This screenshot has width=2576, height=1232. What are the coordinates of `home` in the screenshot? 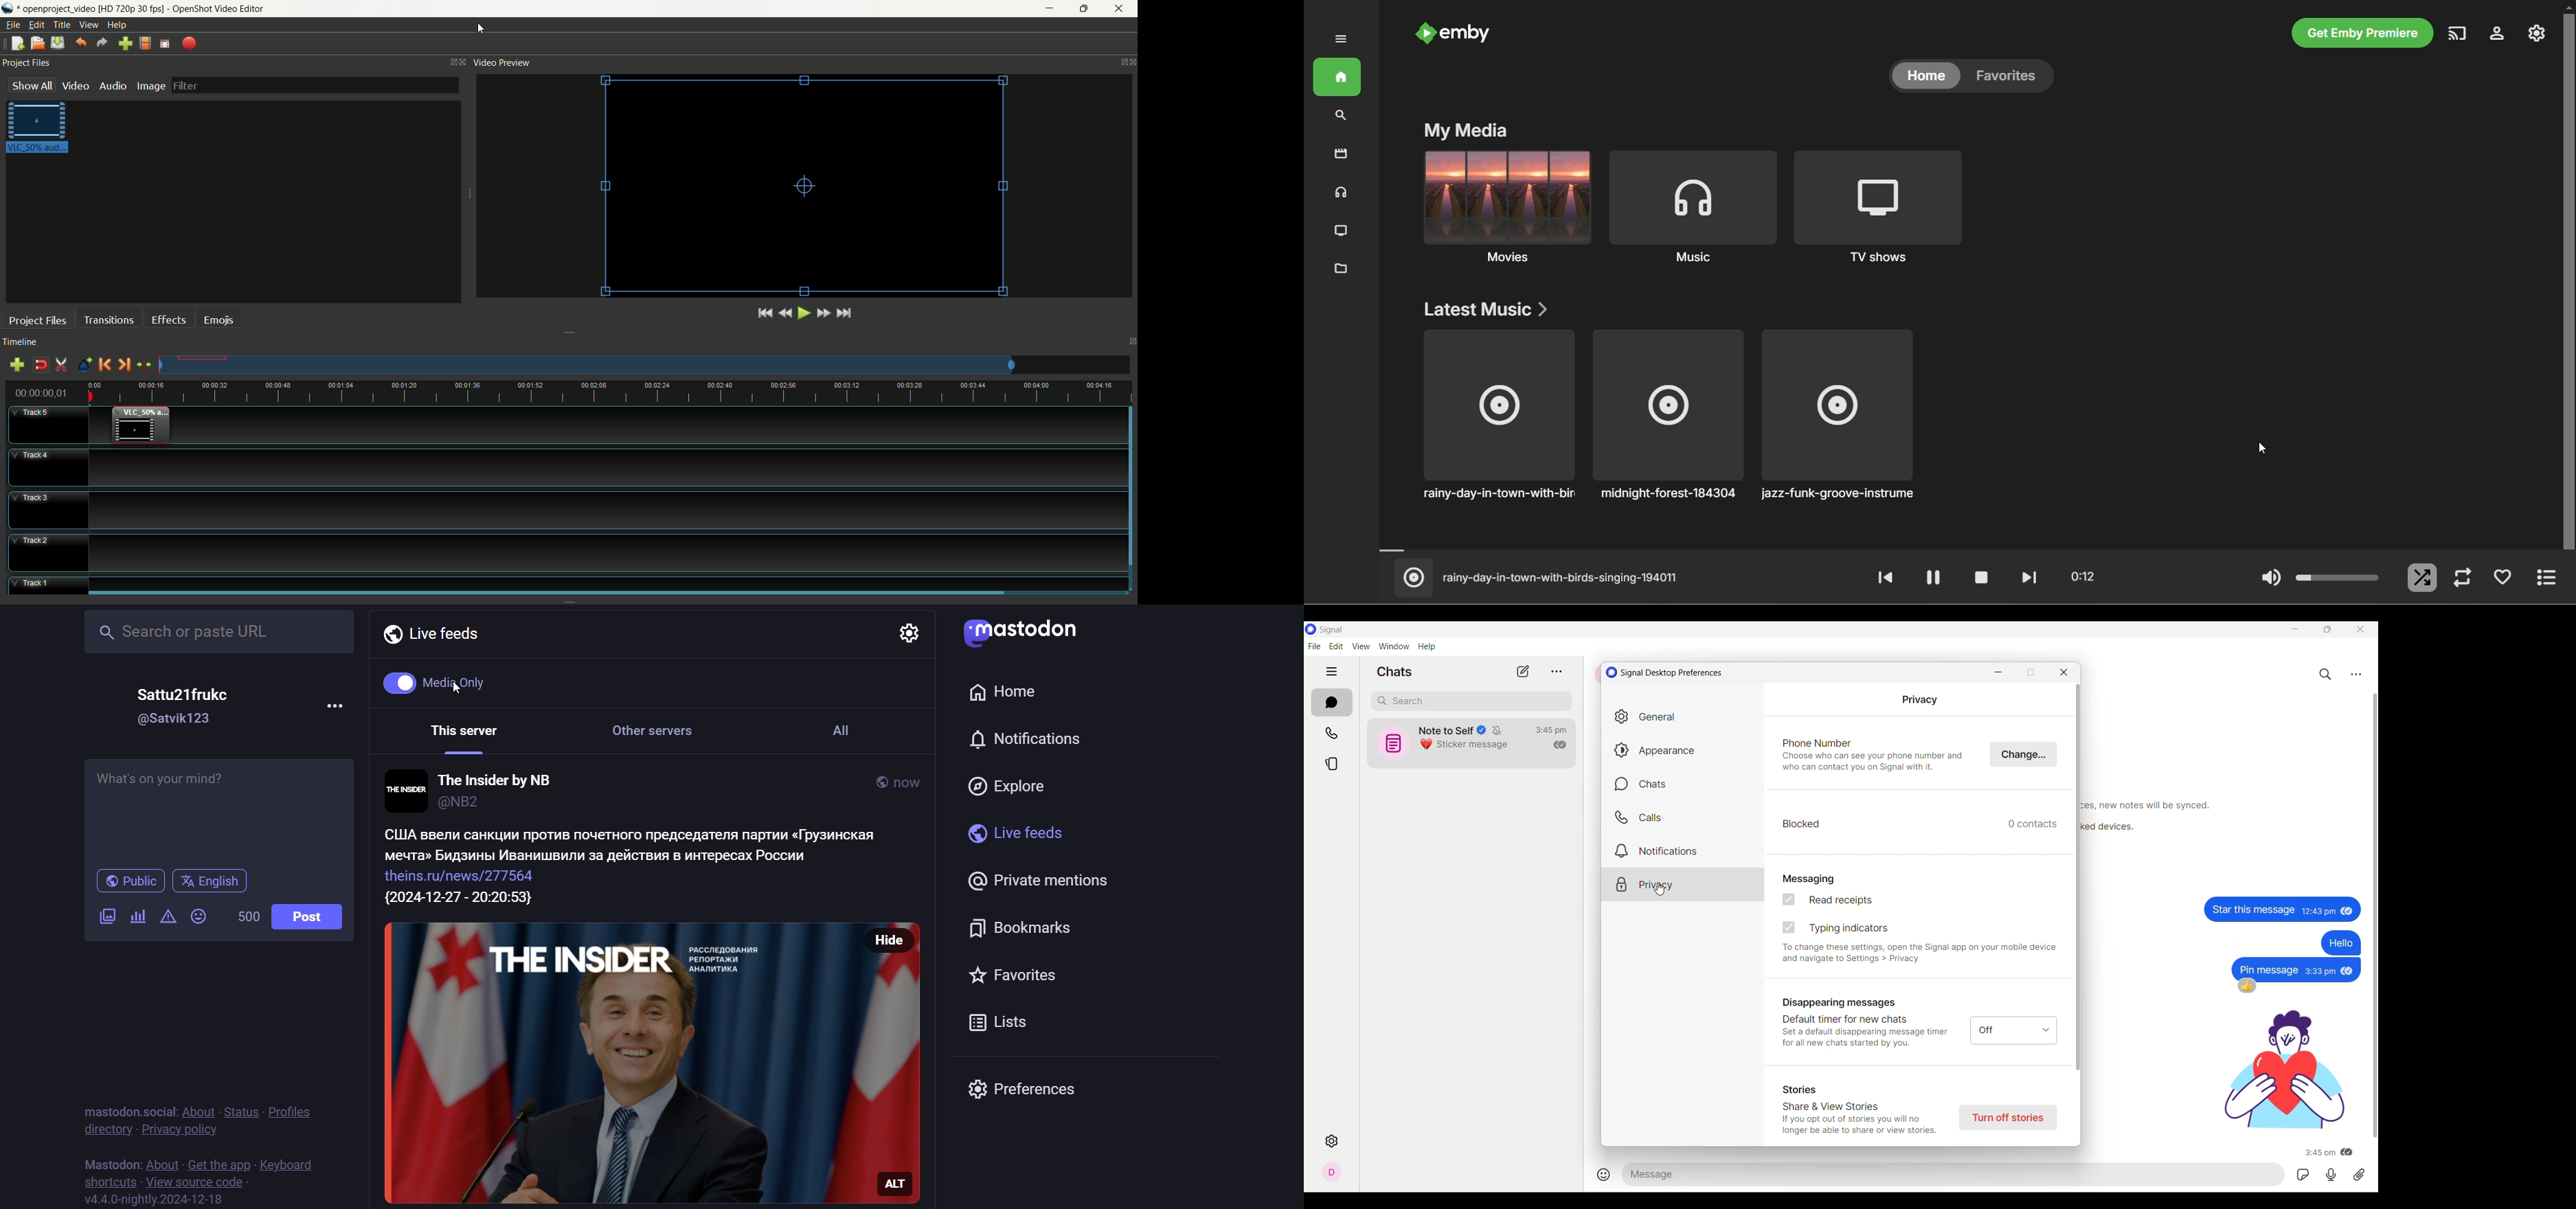 It's located at (1006, 689).